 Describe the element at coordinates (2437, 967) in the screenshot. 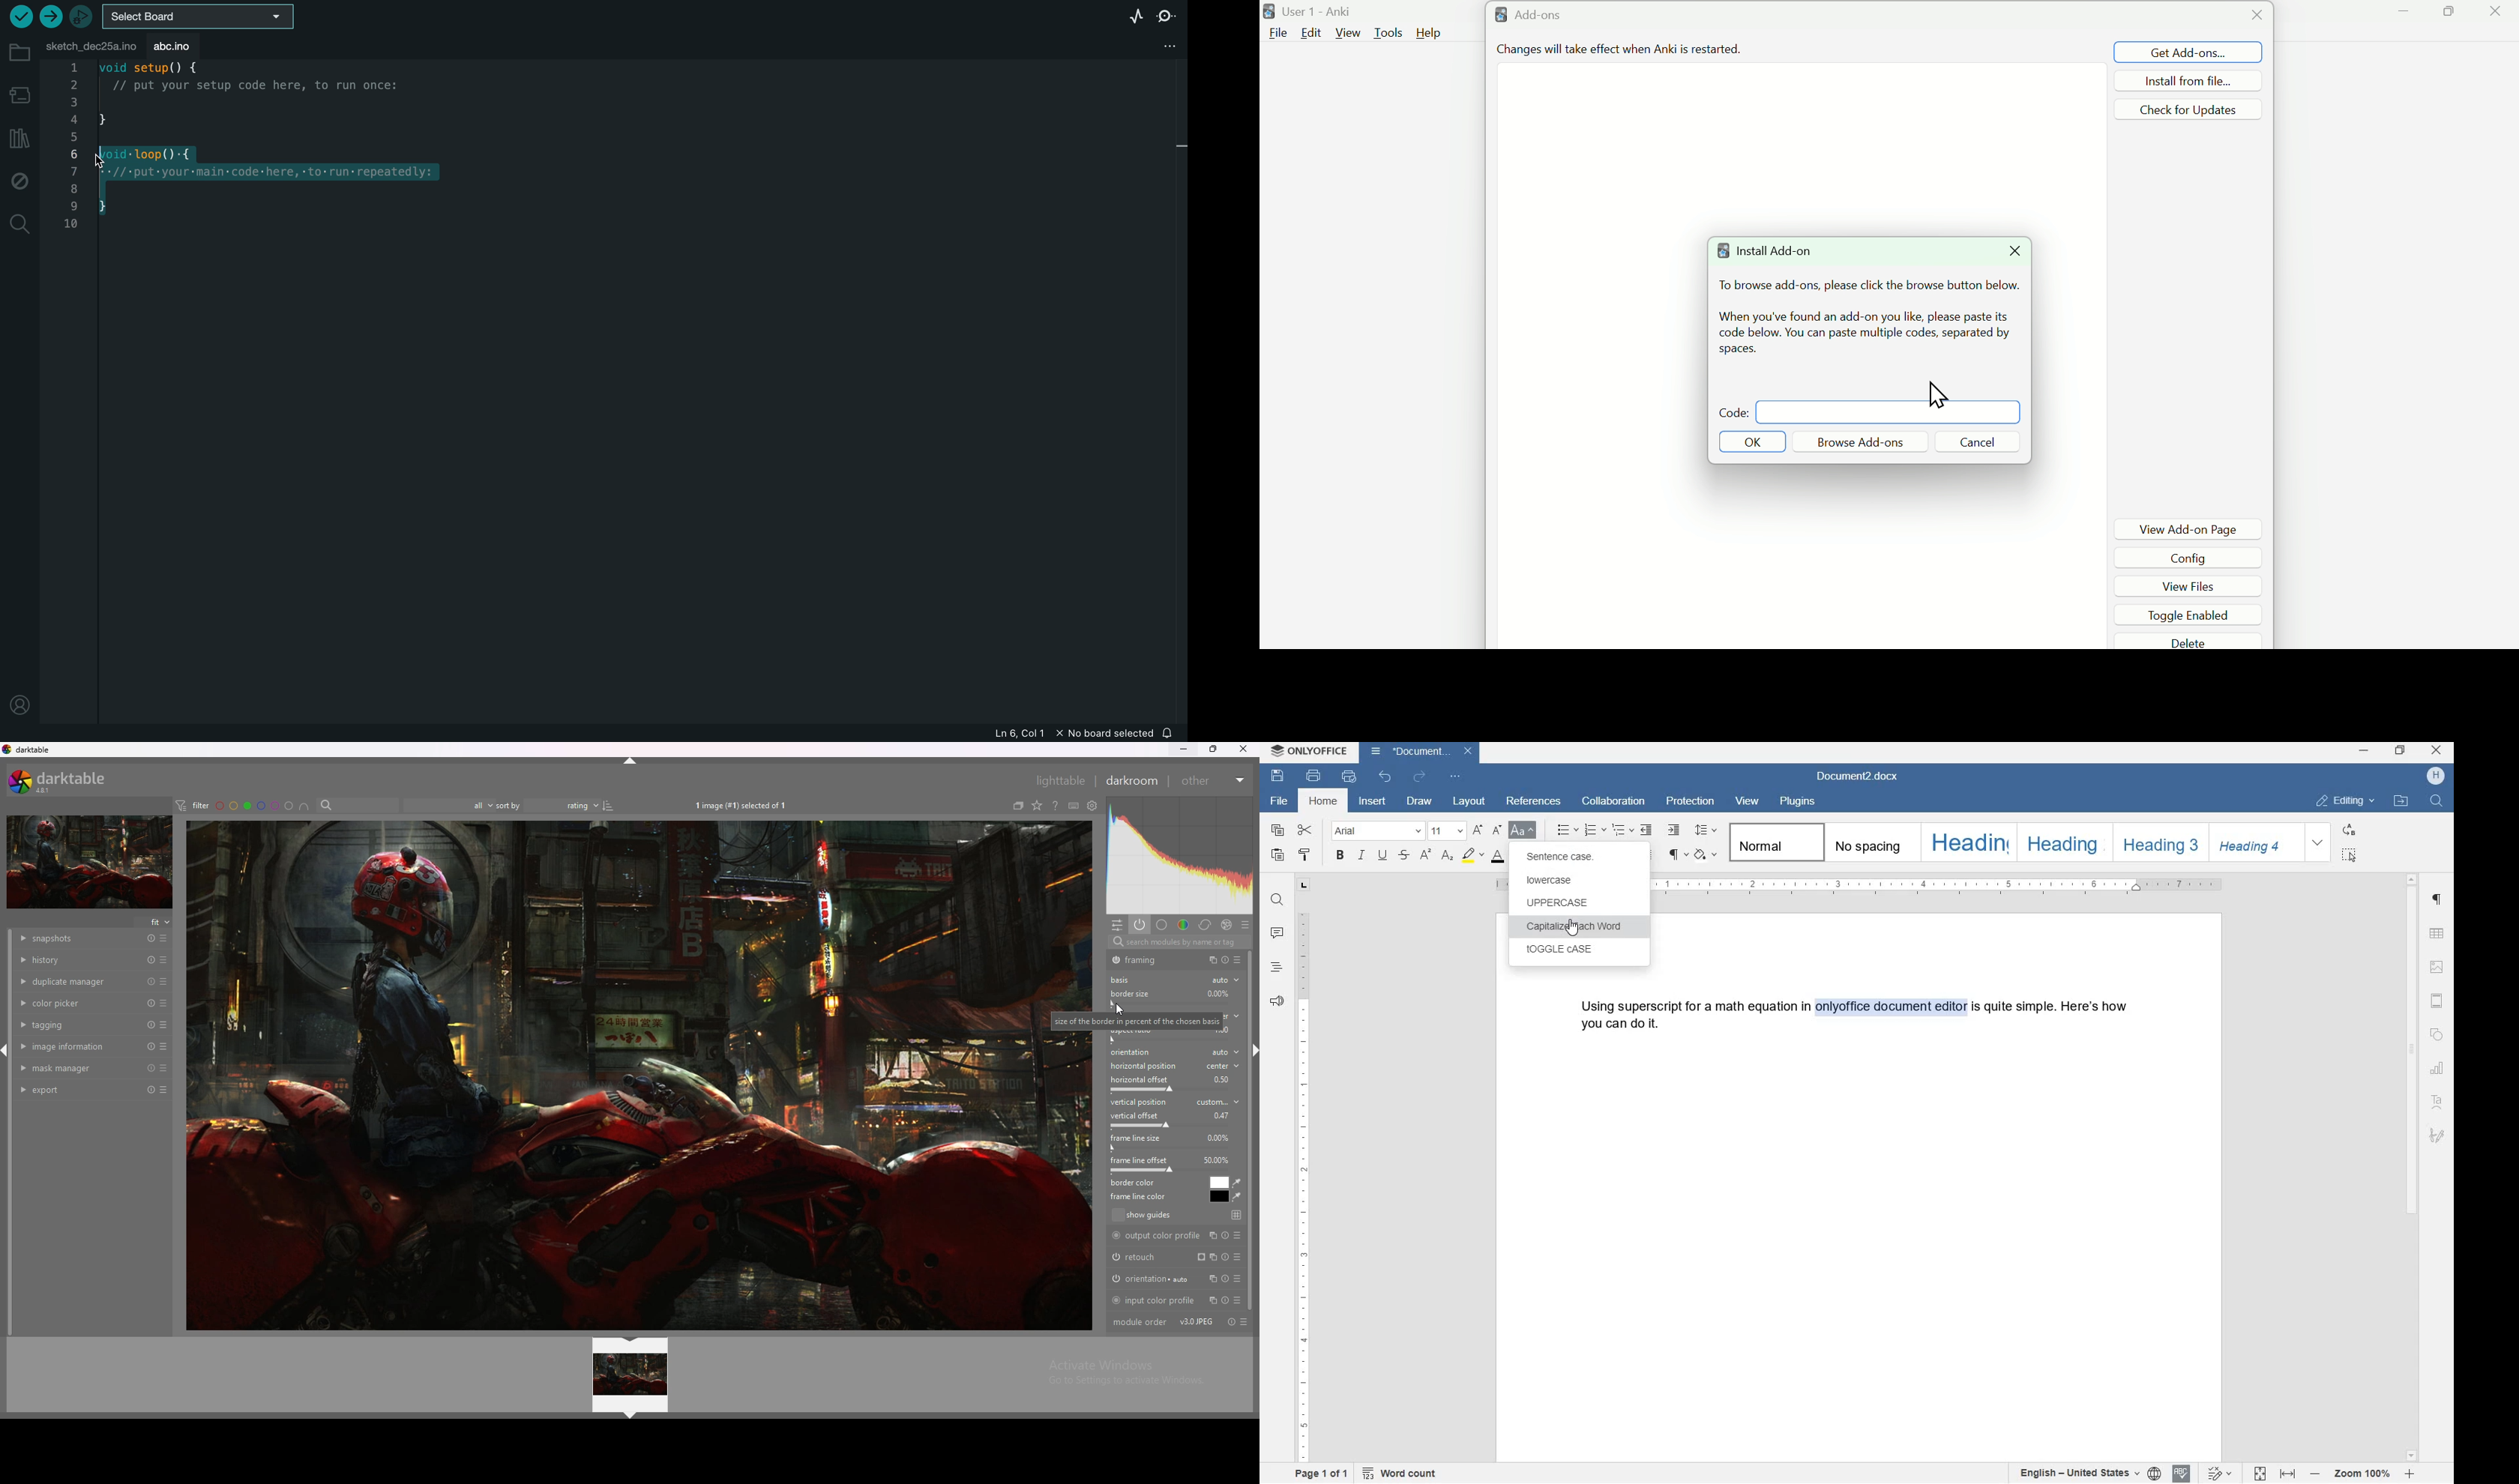

I see `image` at that location.